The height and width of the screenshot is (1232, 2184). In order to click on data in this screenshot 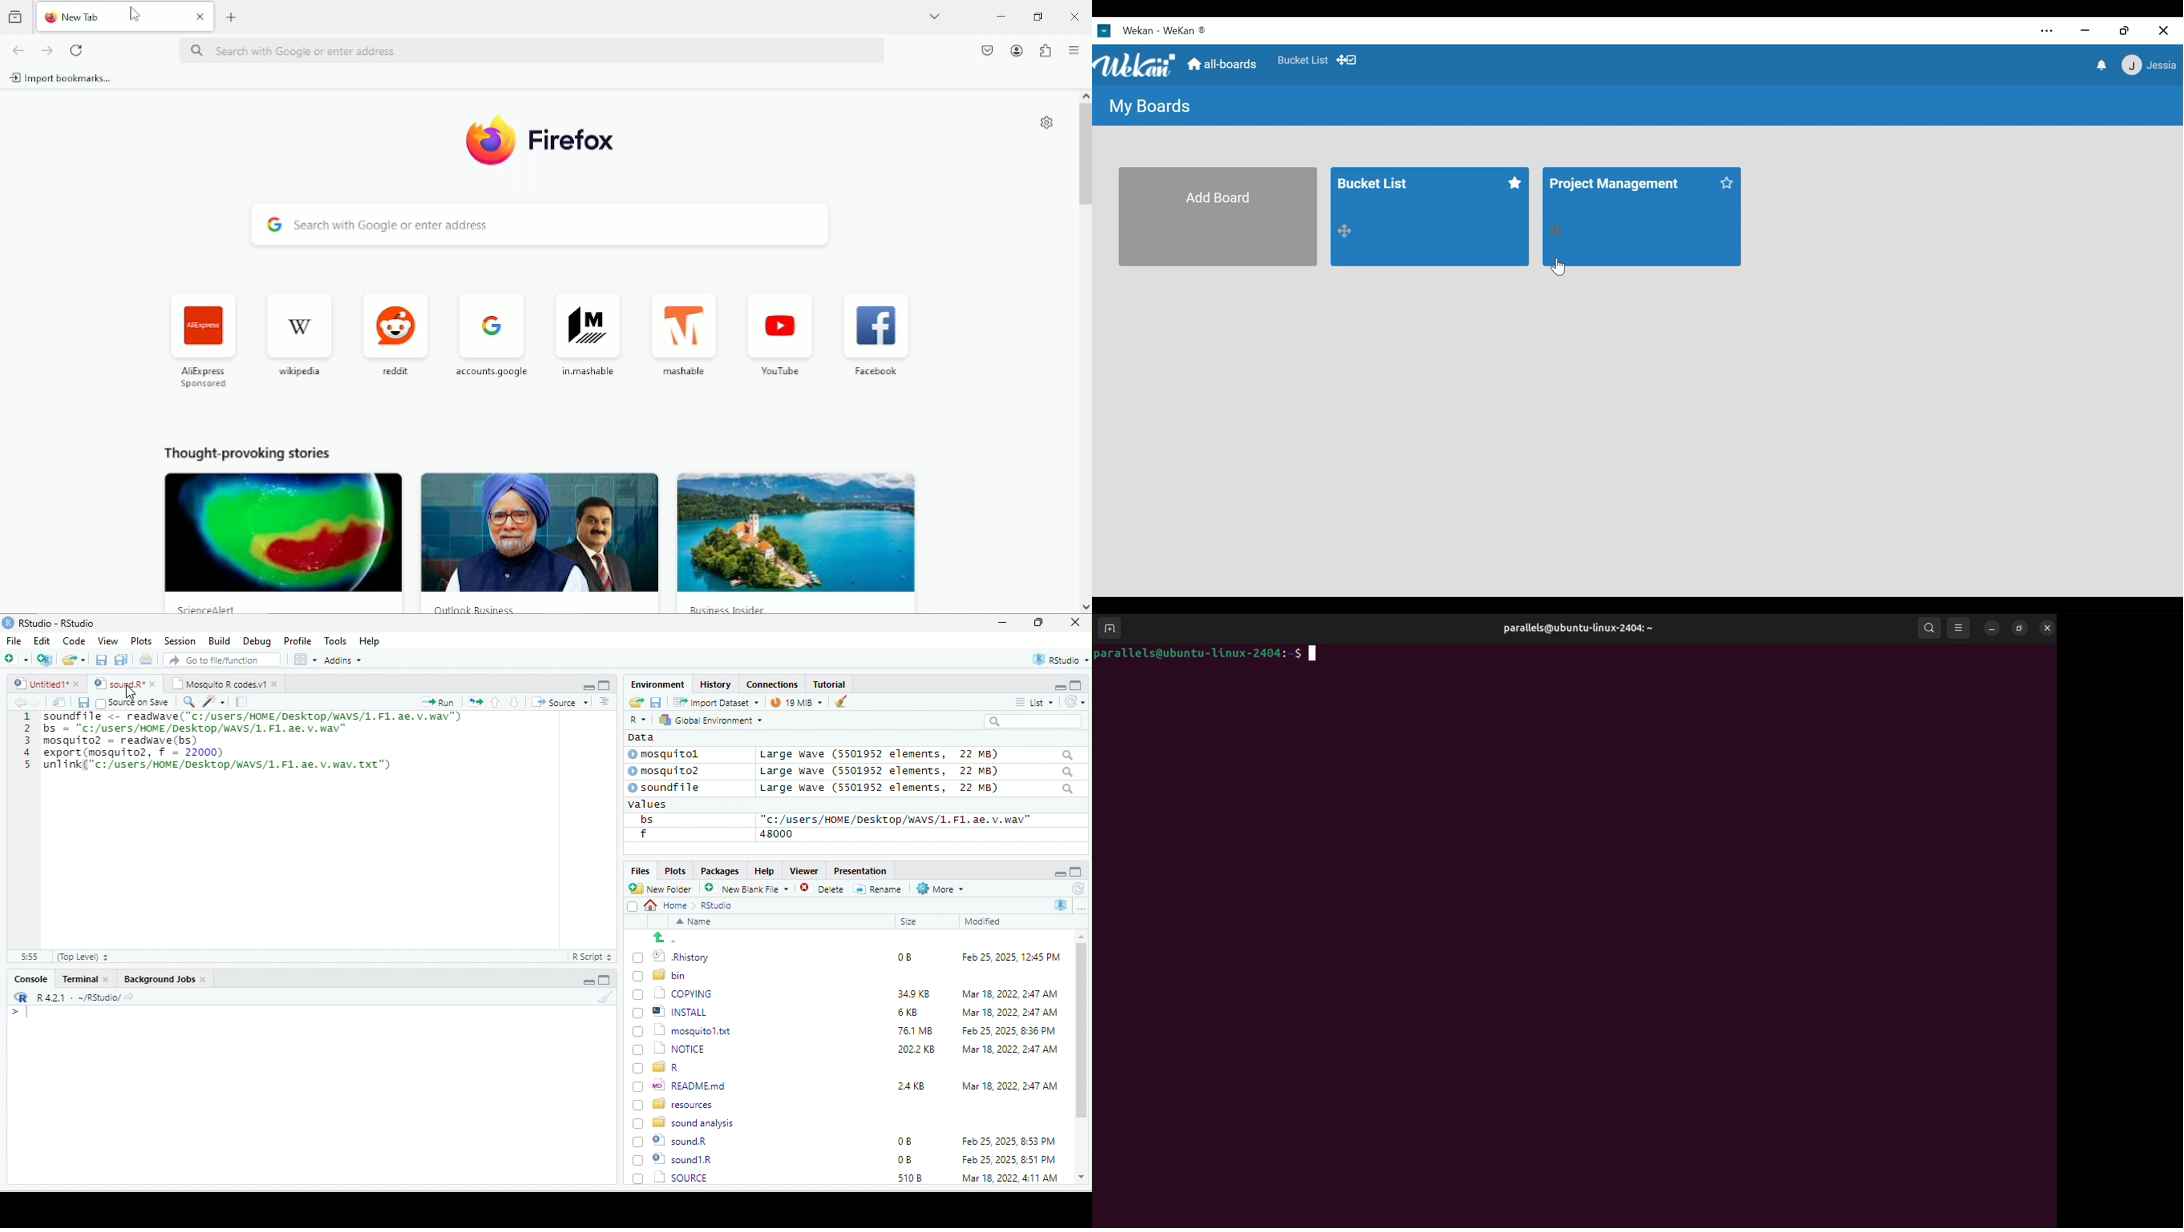, I will do `click(639, 737)`.